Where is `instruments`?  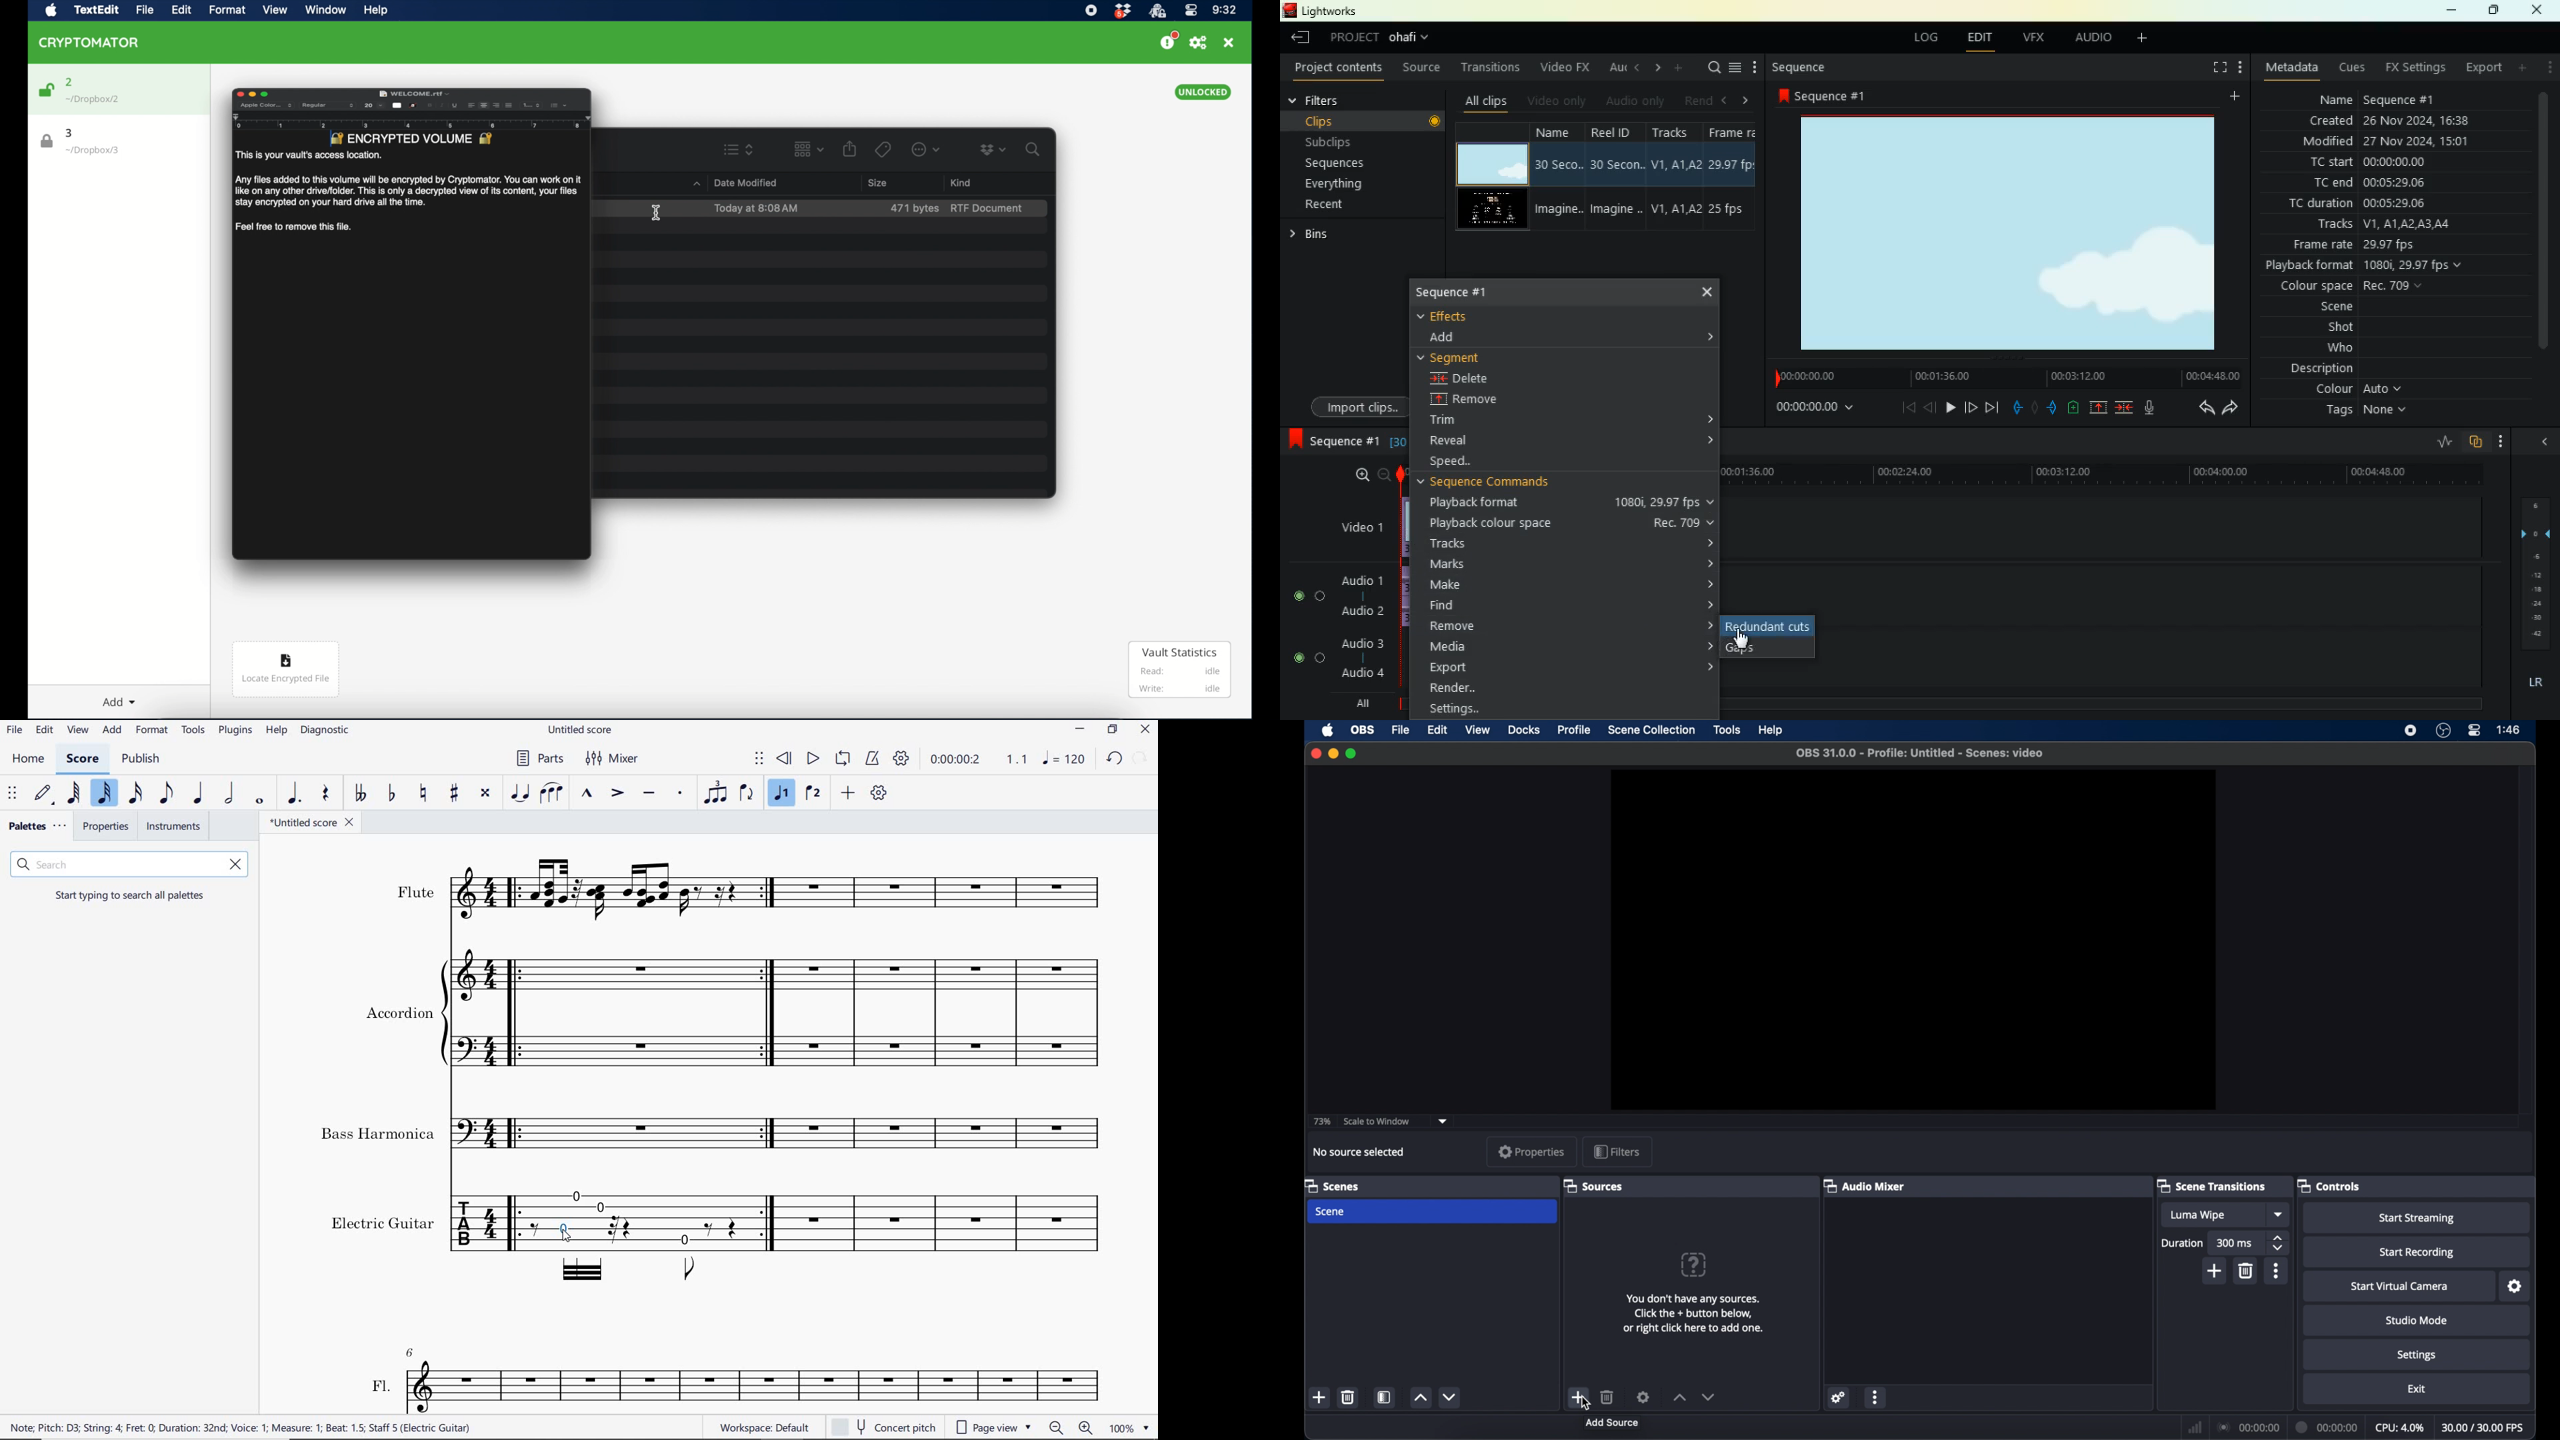 instruments is located at coordinates (172, 828).